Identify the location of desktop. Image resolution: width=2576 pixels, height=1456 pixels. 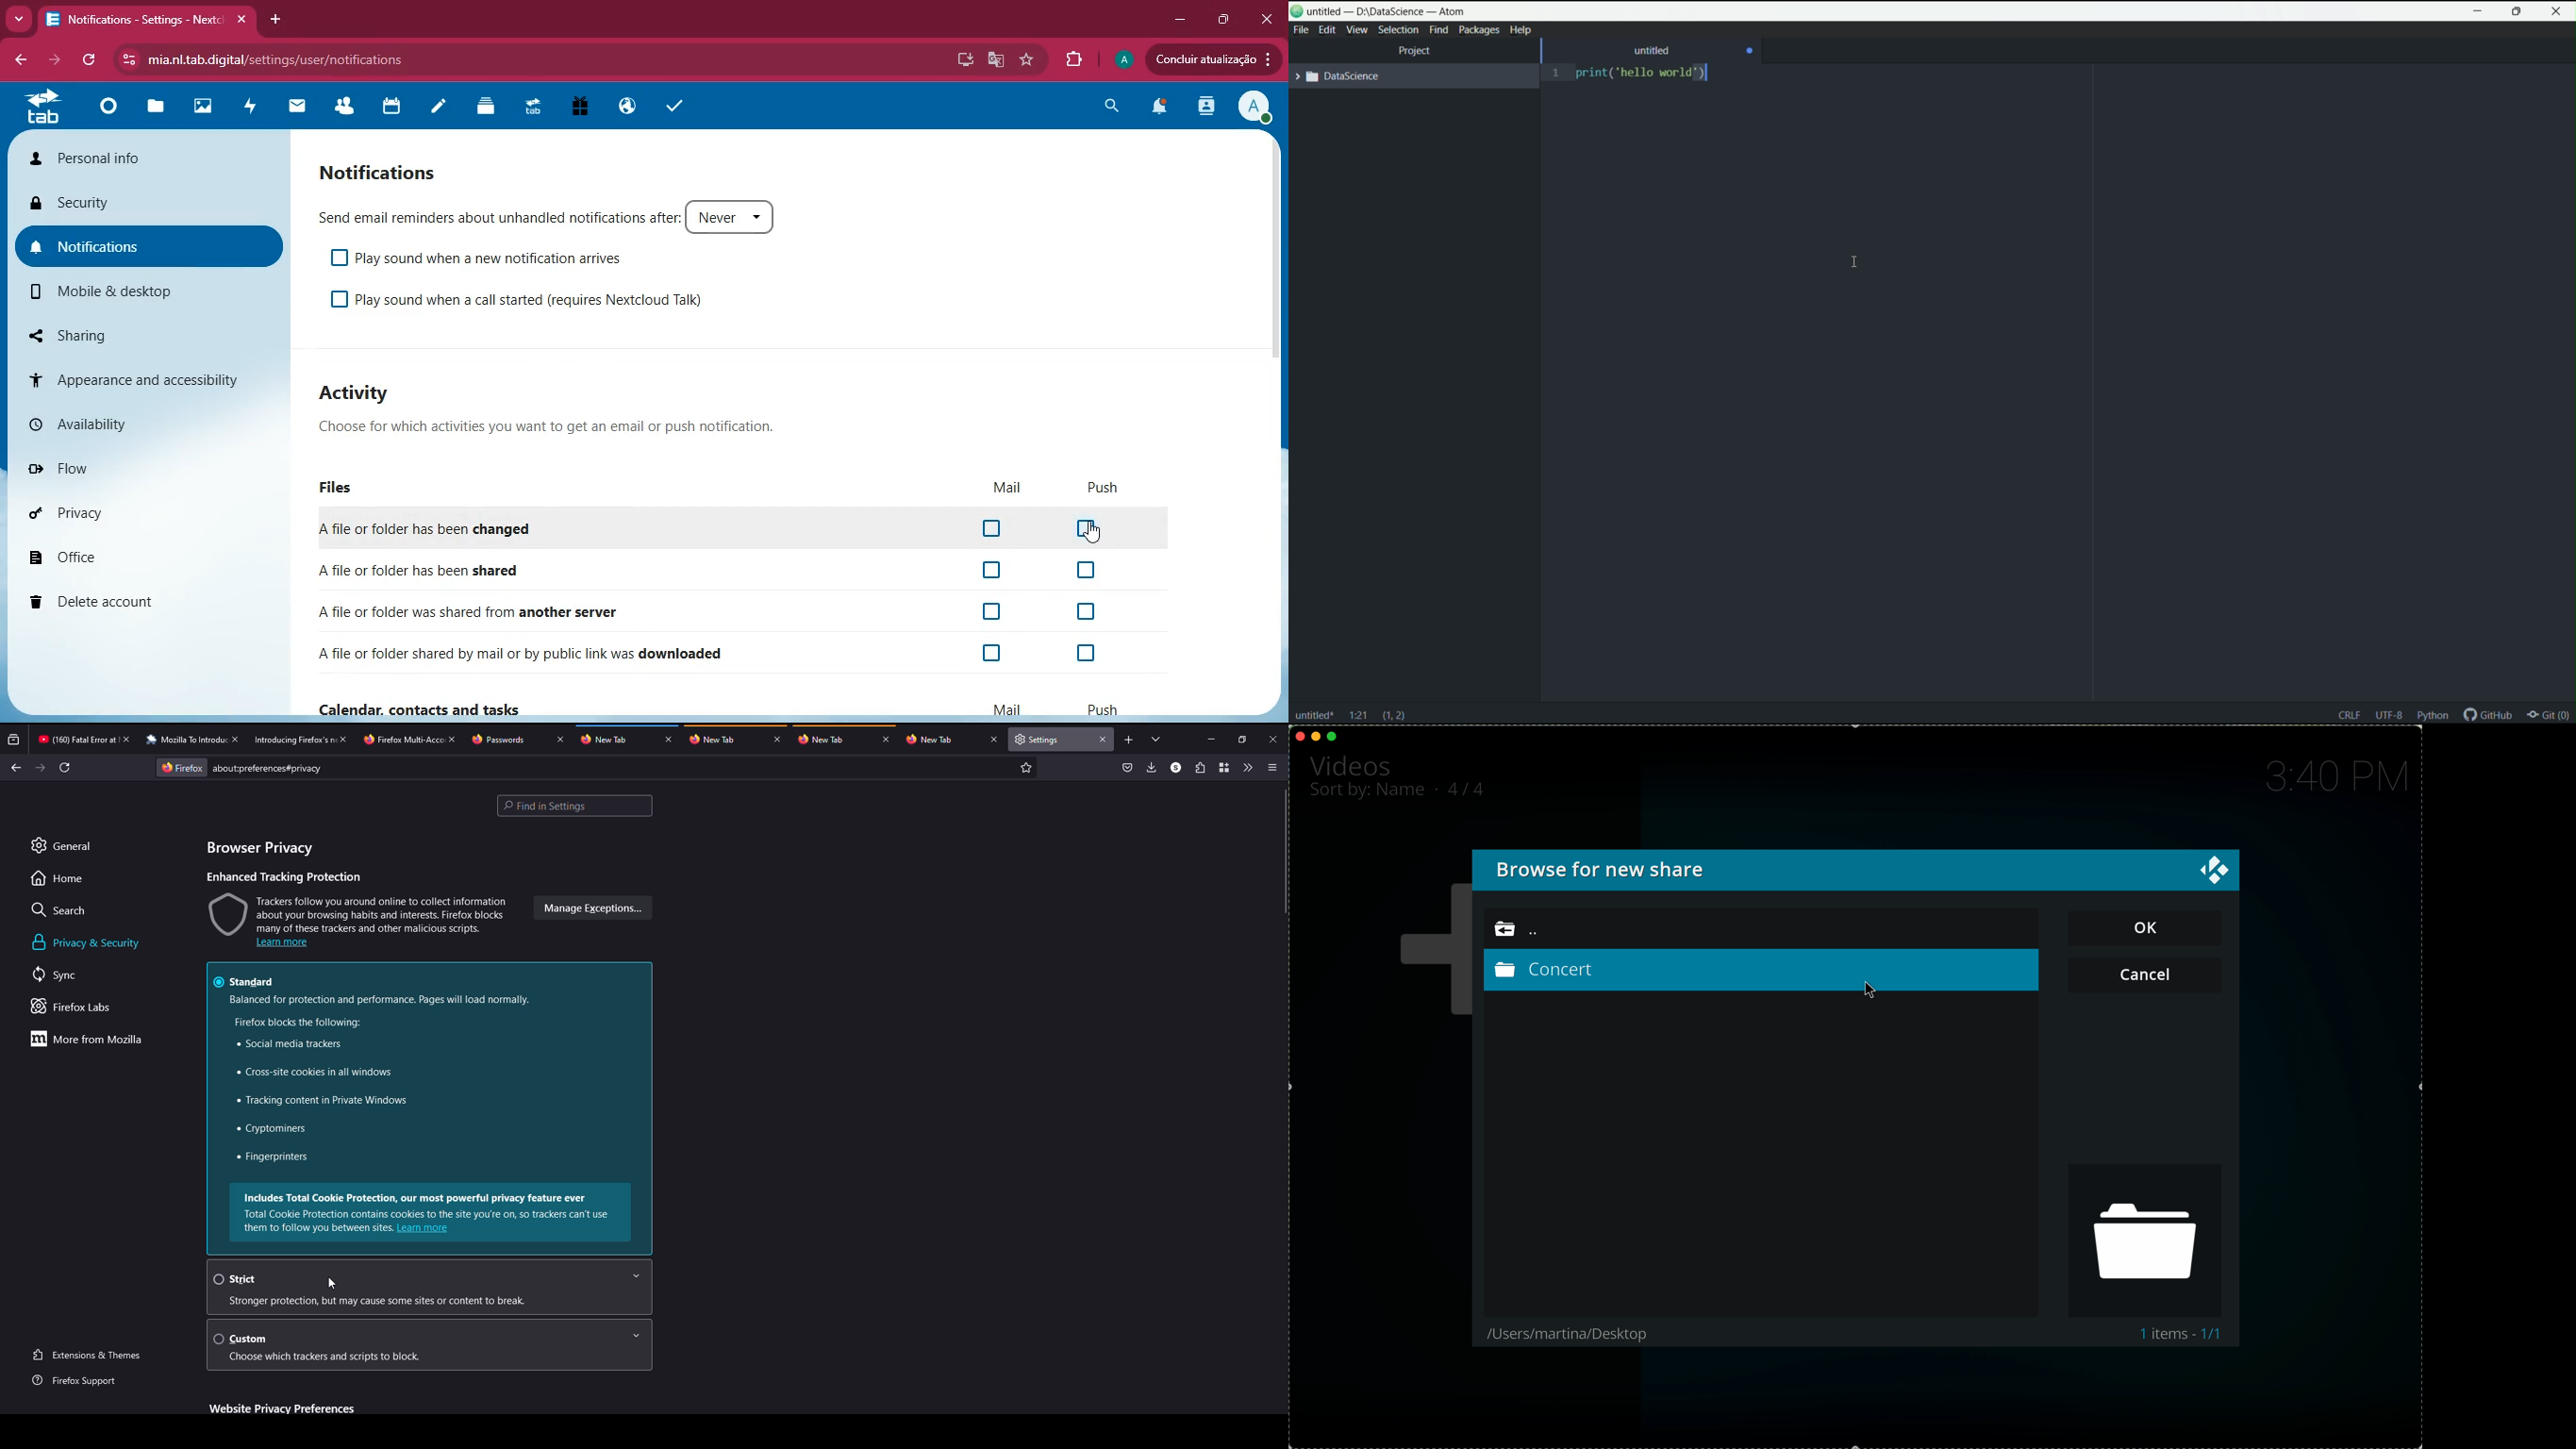
(962, 59).